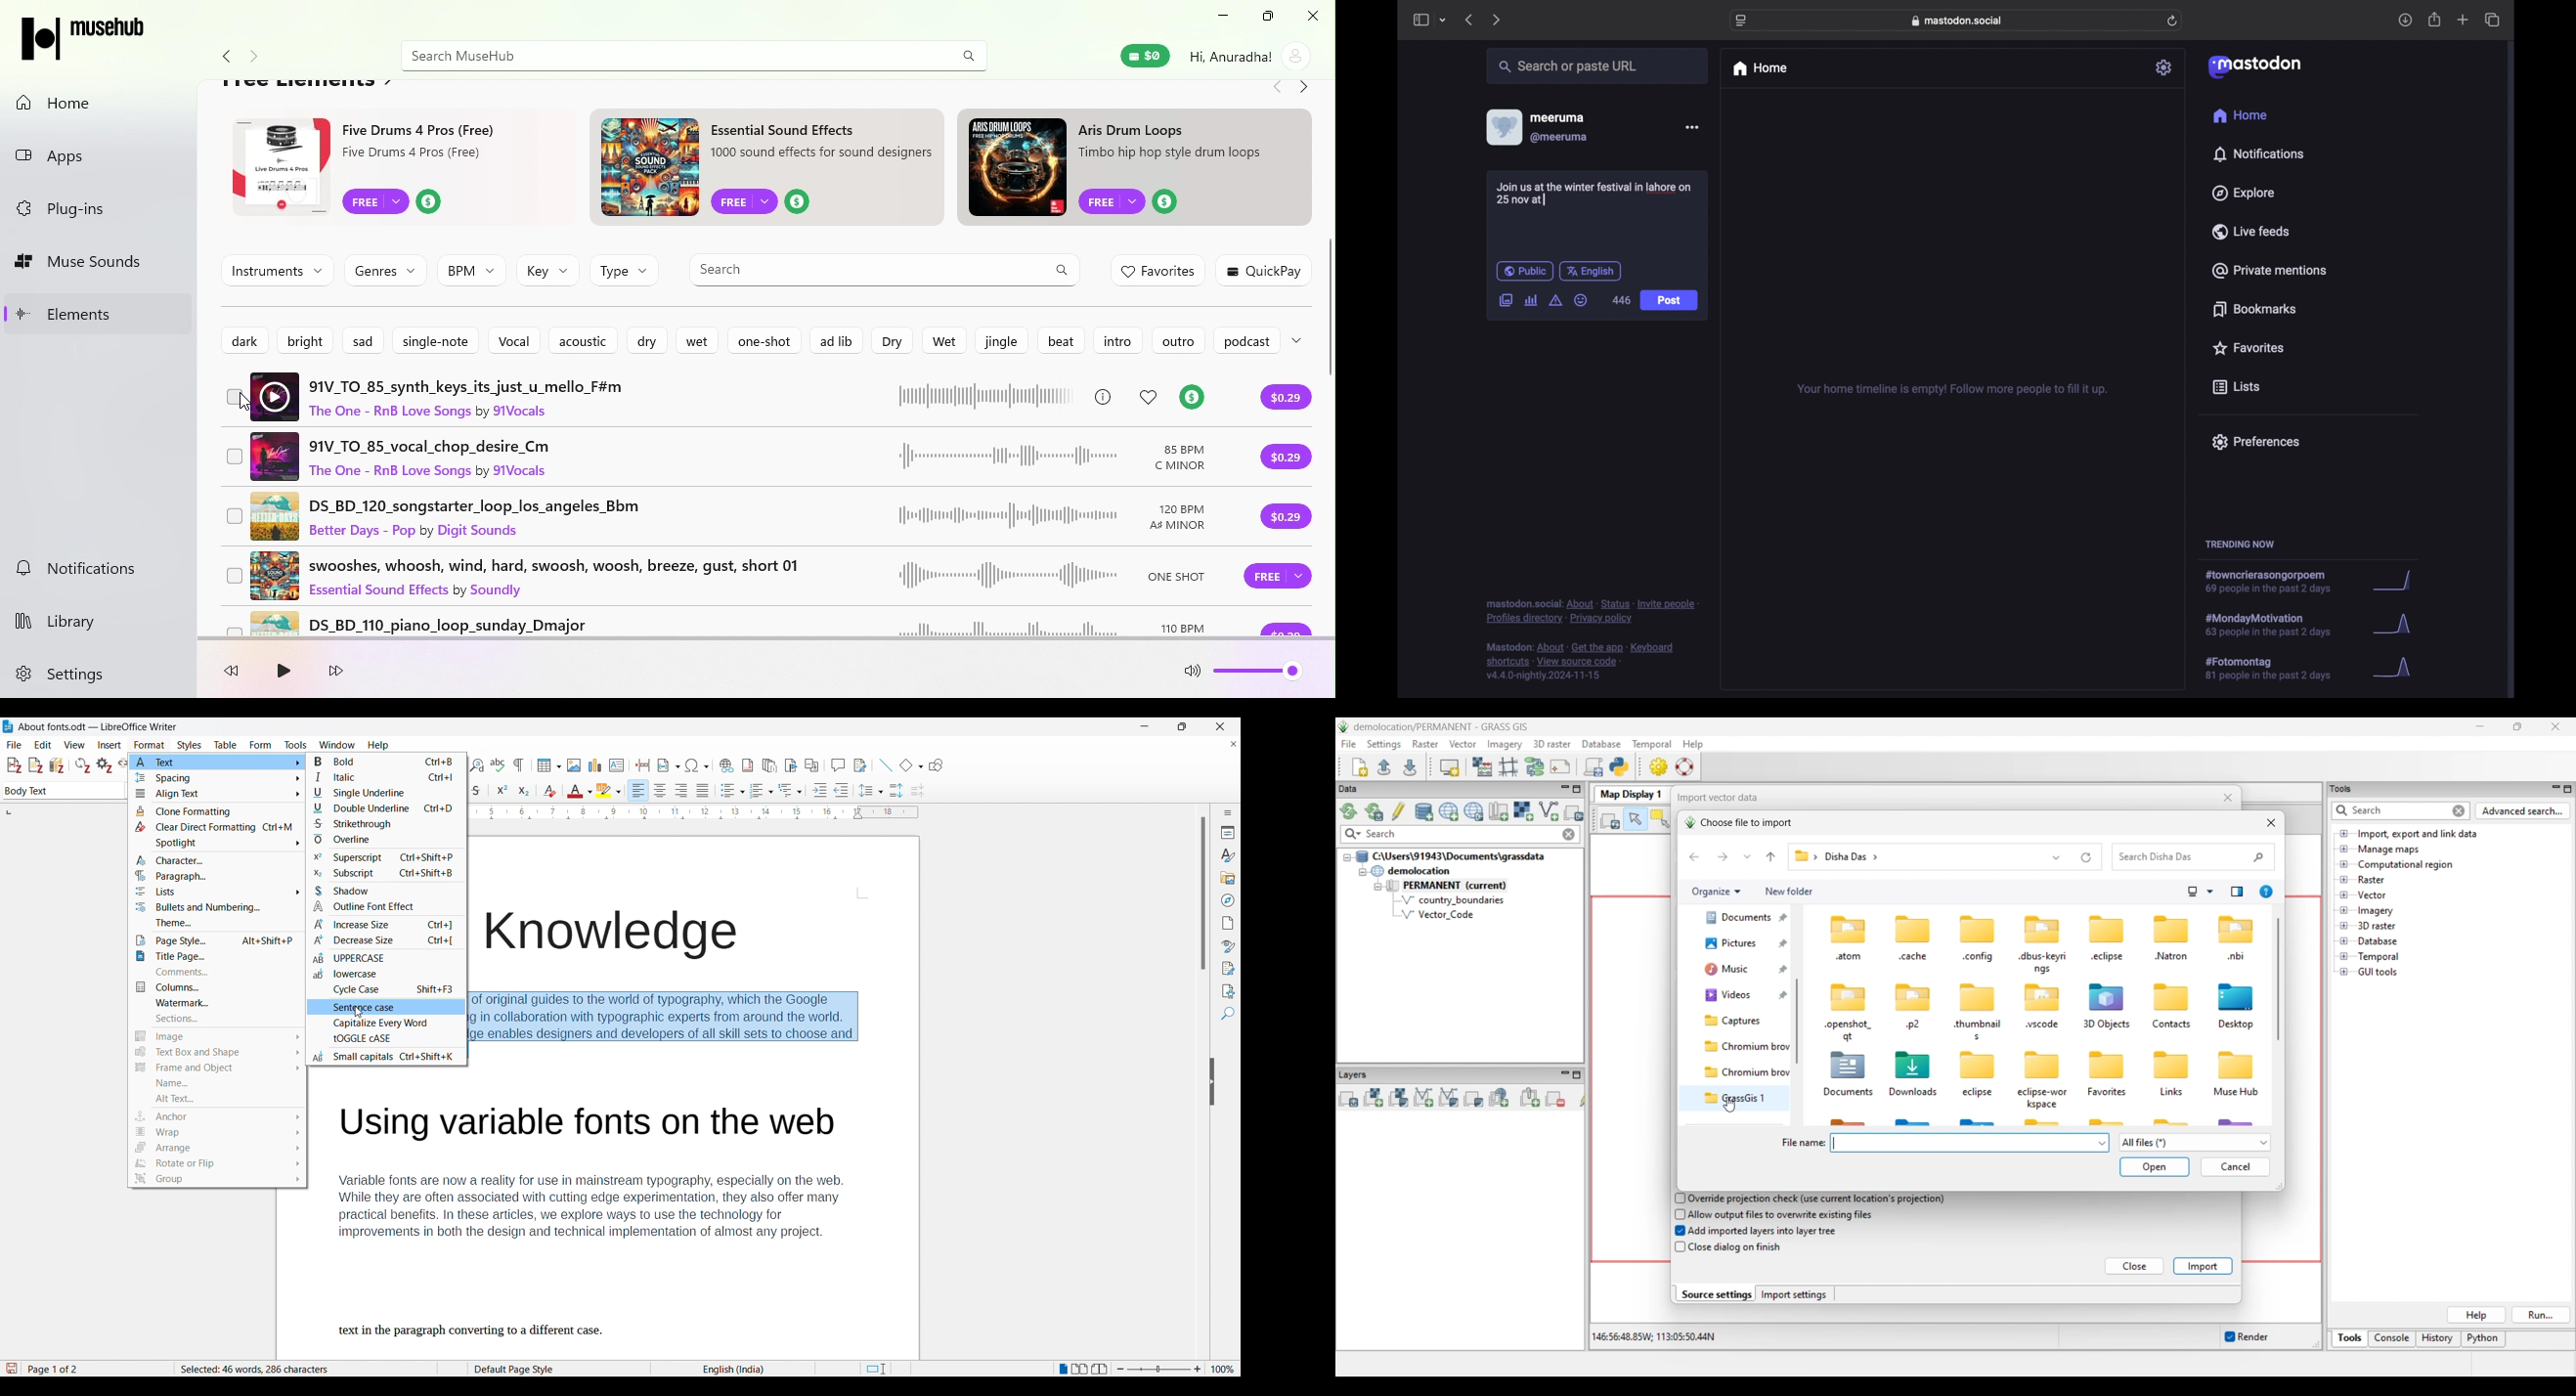 This screenshot has height=1400, width=2576. I want to click on Uppercase, so click(368, 959).